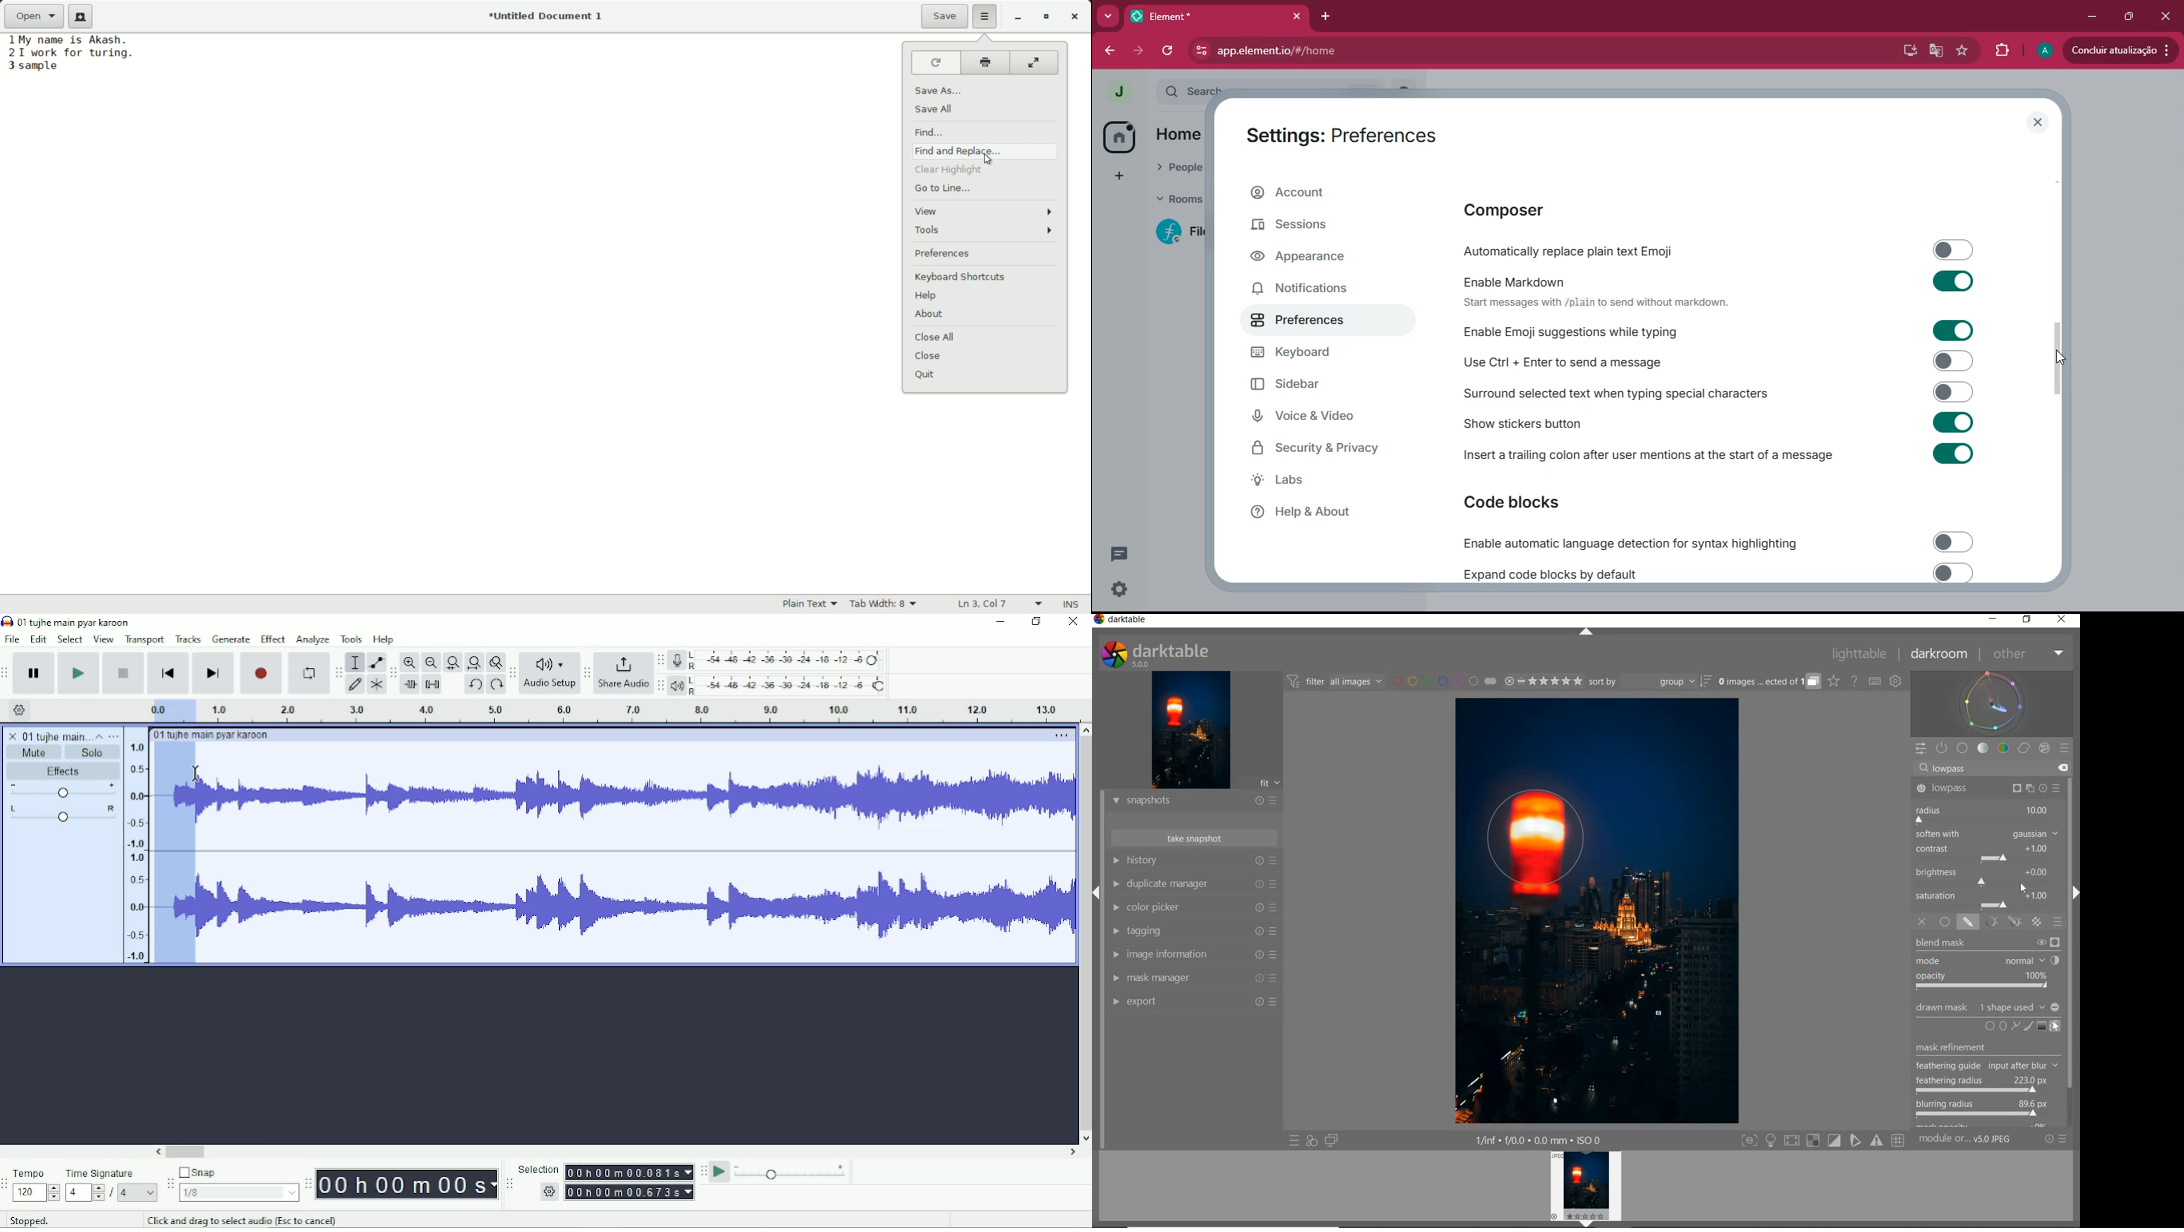  I want to click on CONTRAST, so click(1985, 854).